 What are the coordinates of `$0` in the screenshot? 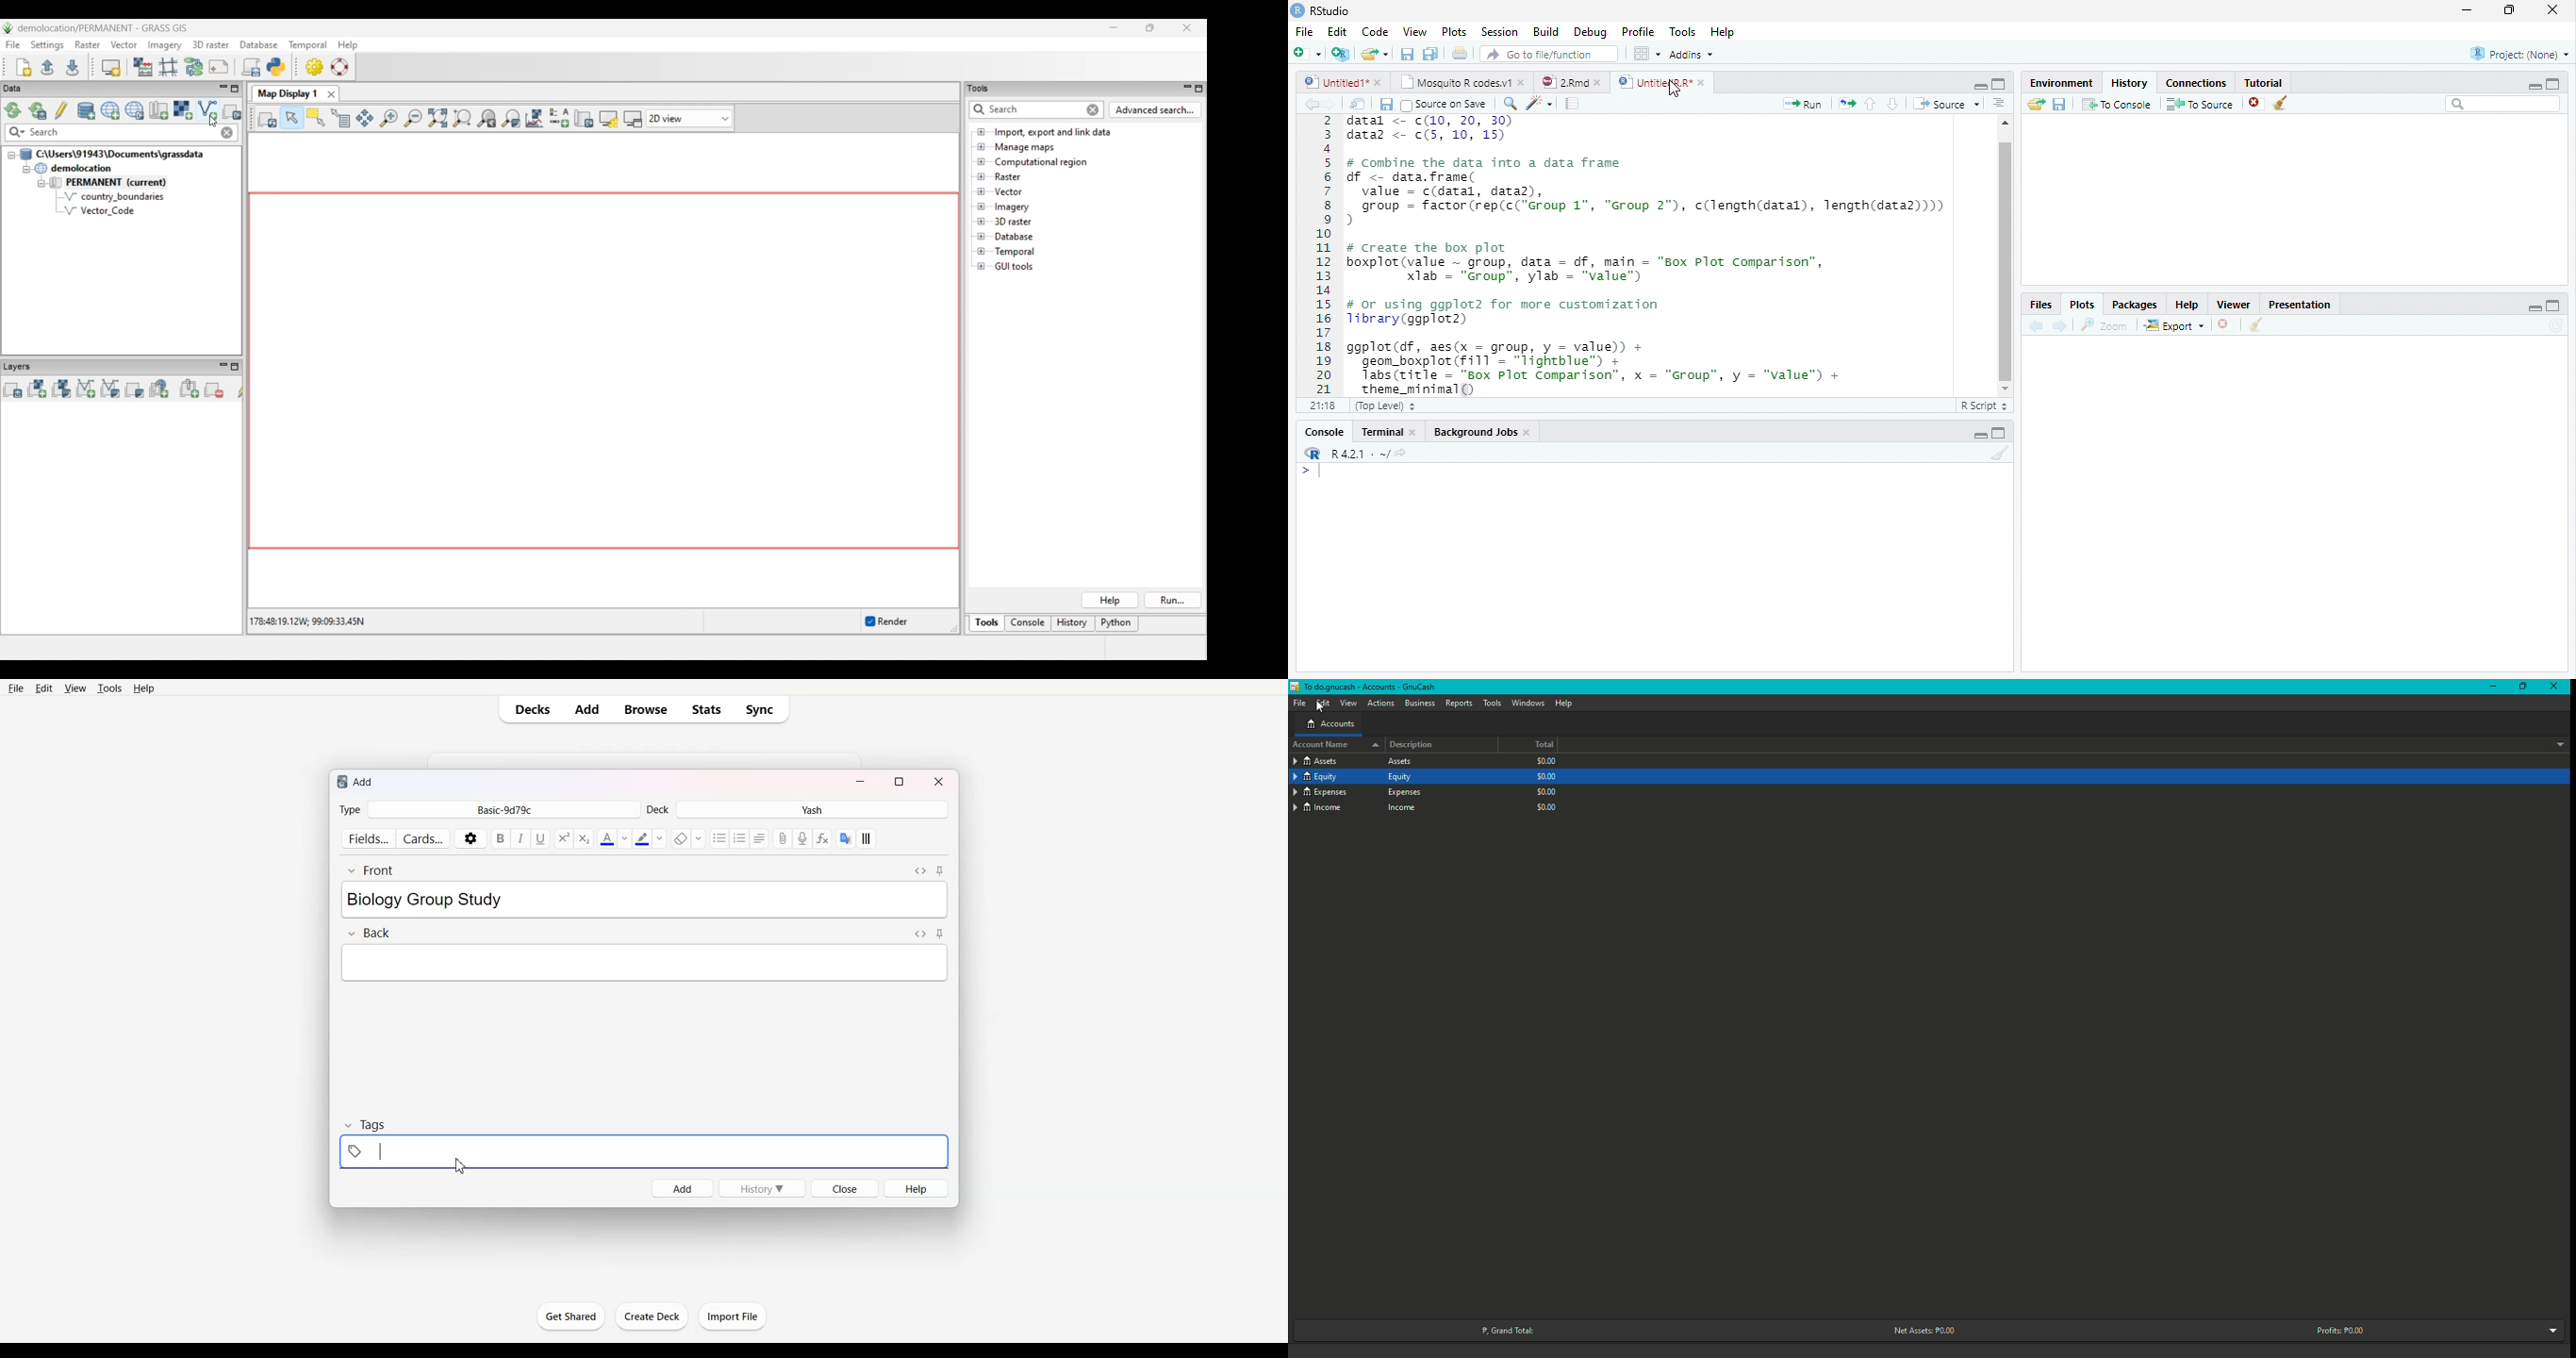 It's located at (1549, 806).